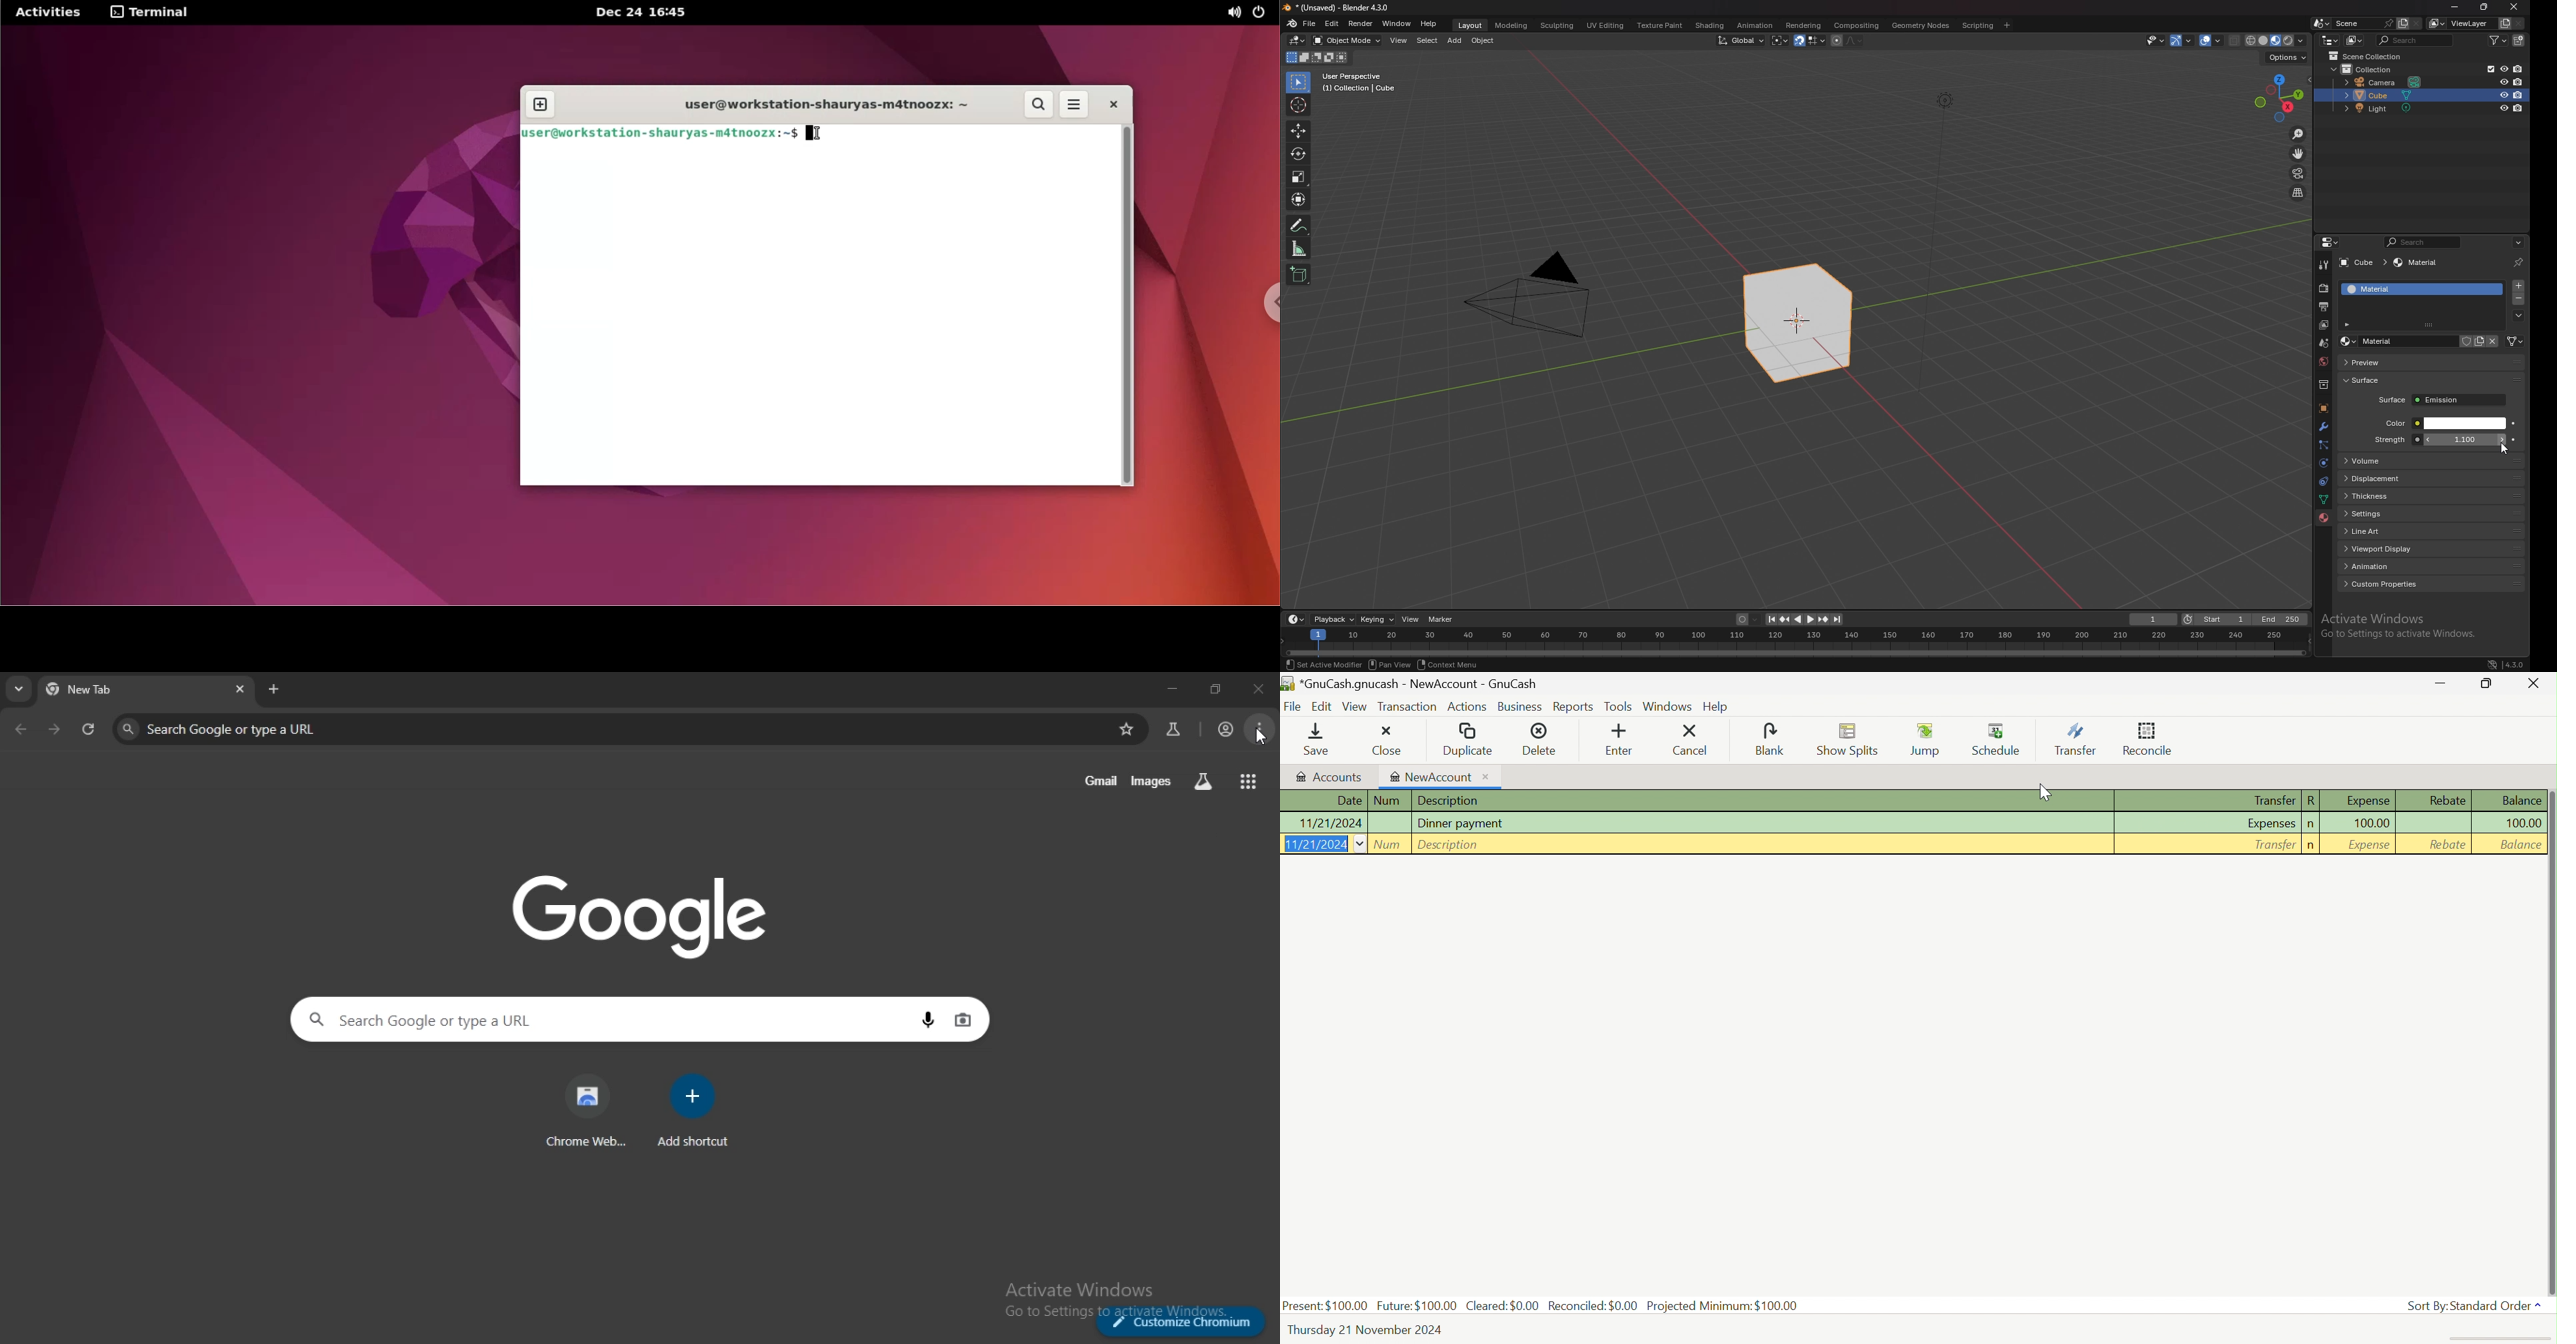  I want to click on reduce strength, so click(2428, 440).